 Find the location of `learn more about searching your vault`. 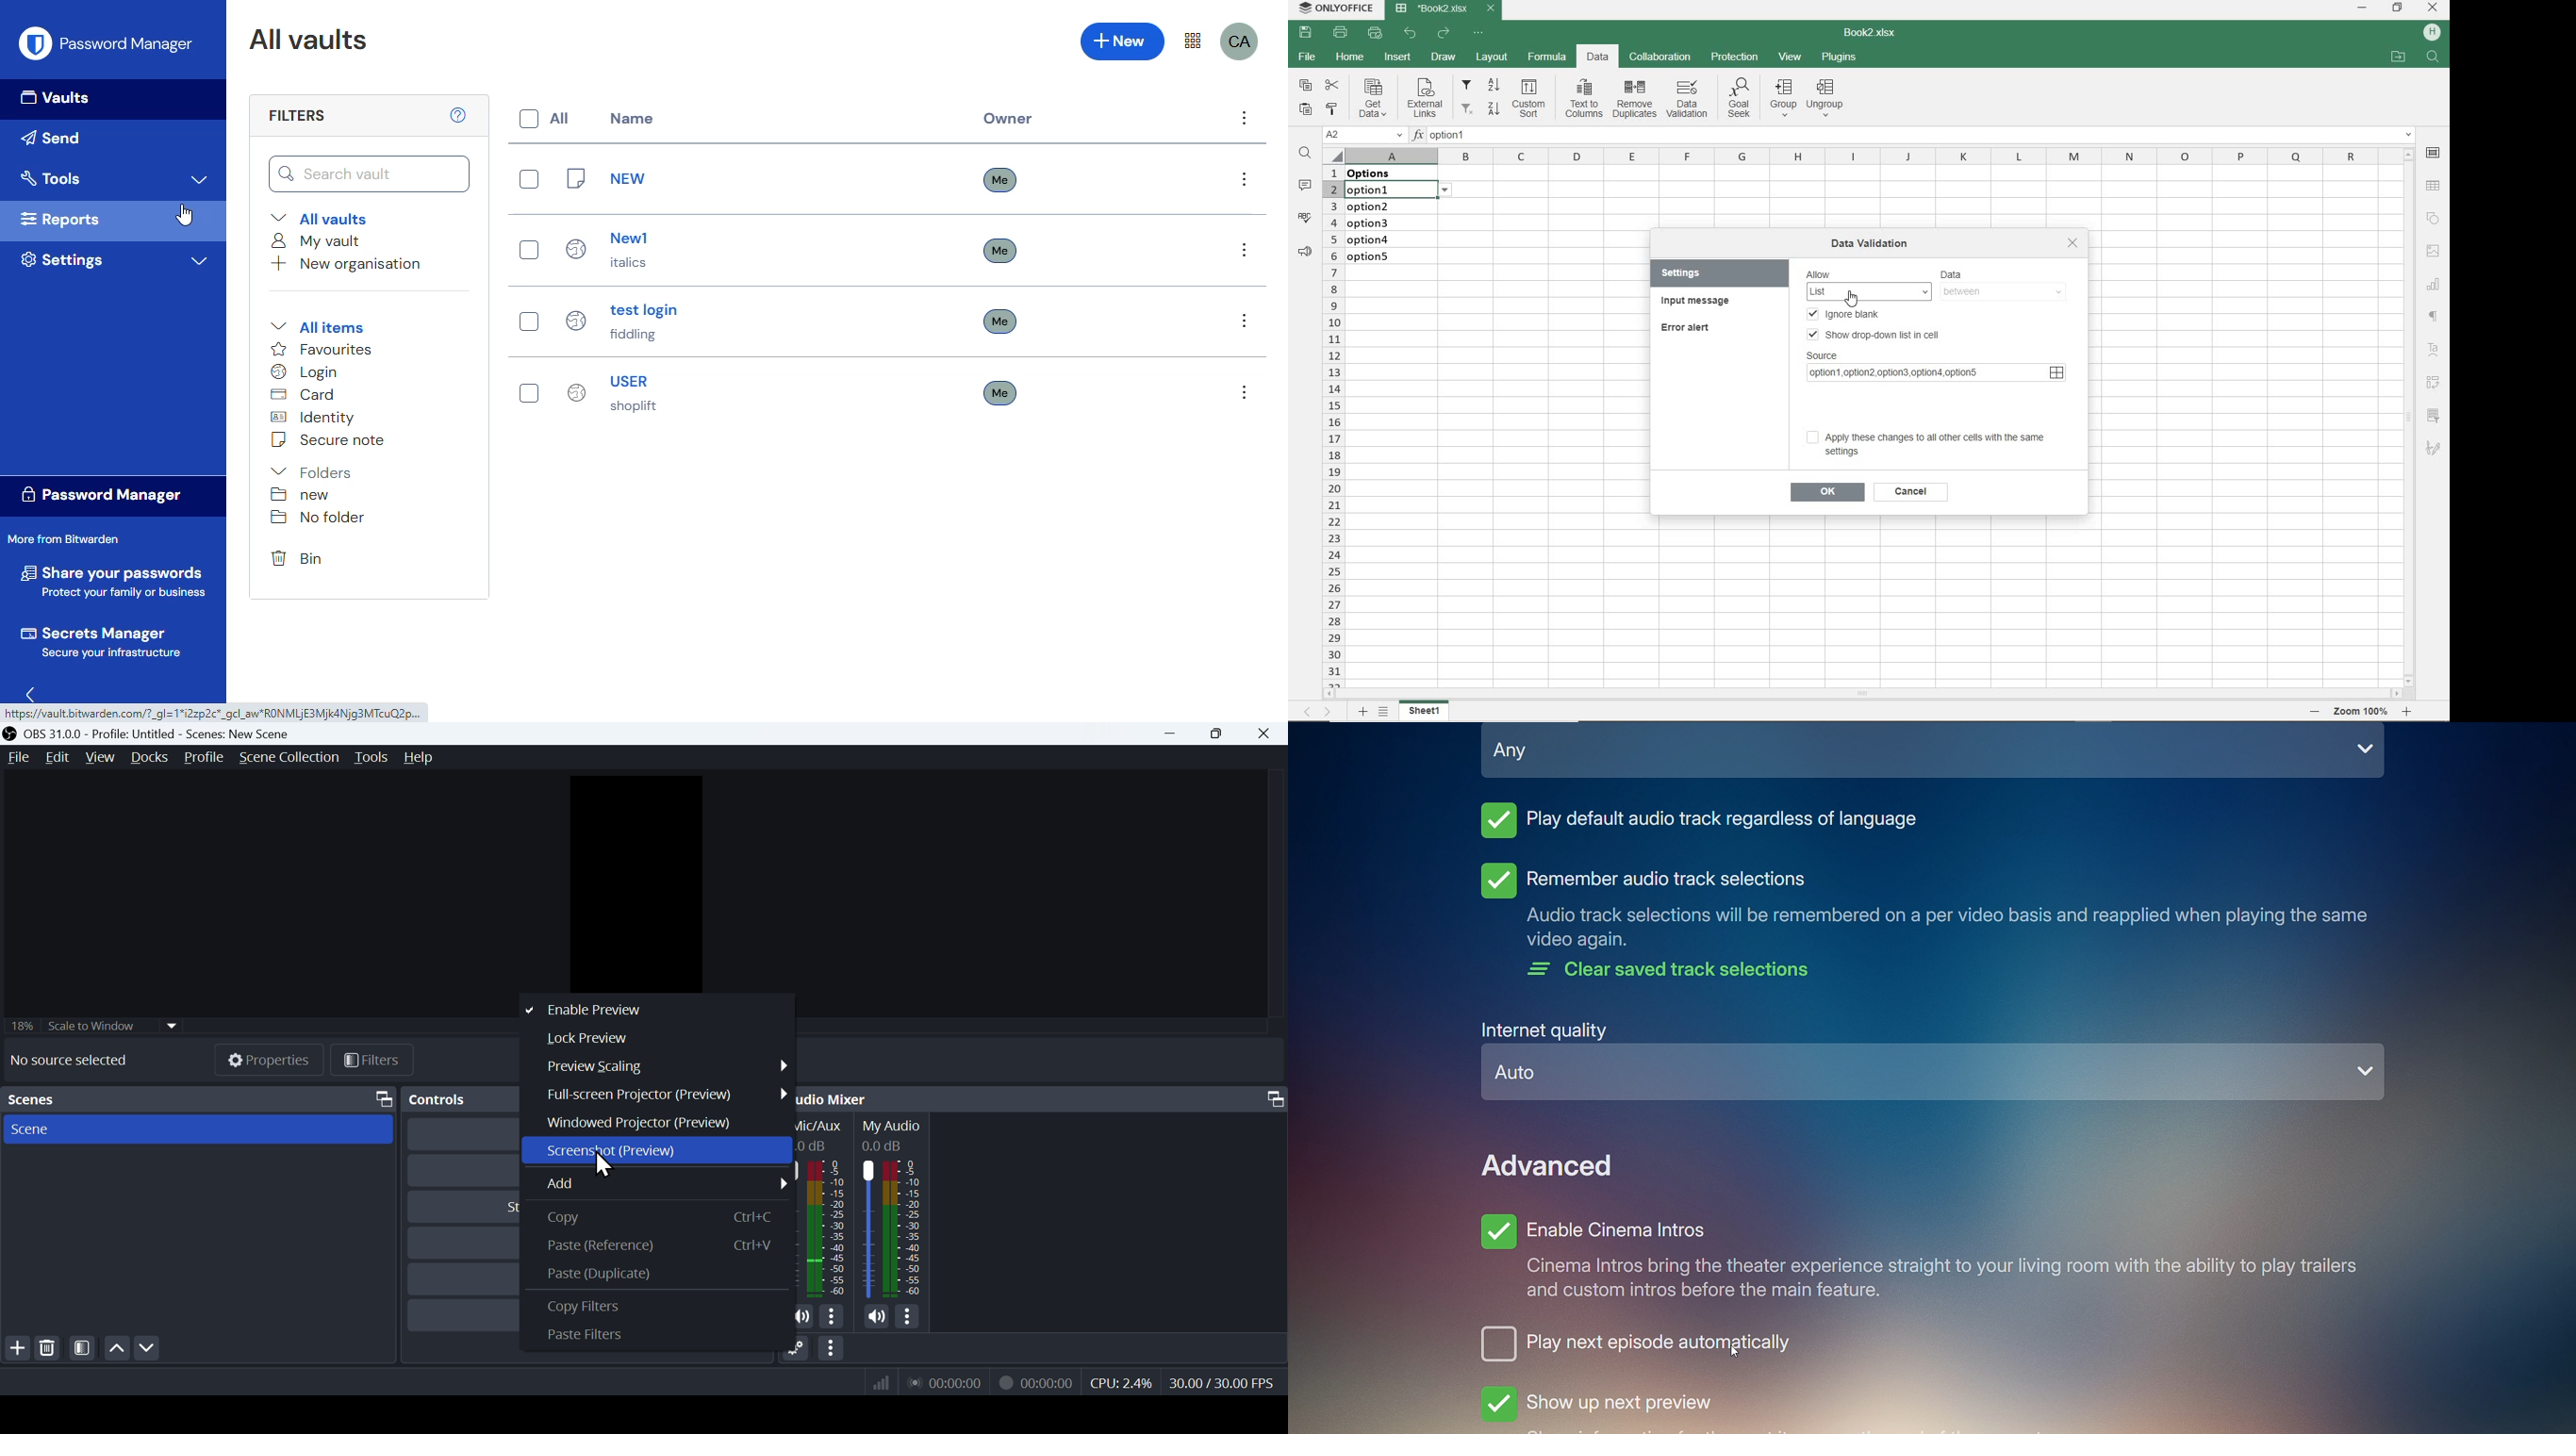

learn more about searching your vault is located at coordinates (459, 115).